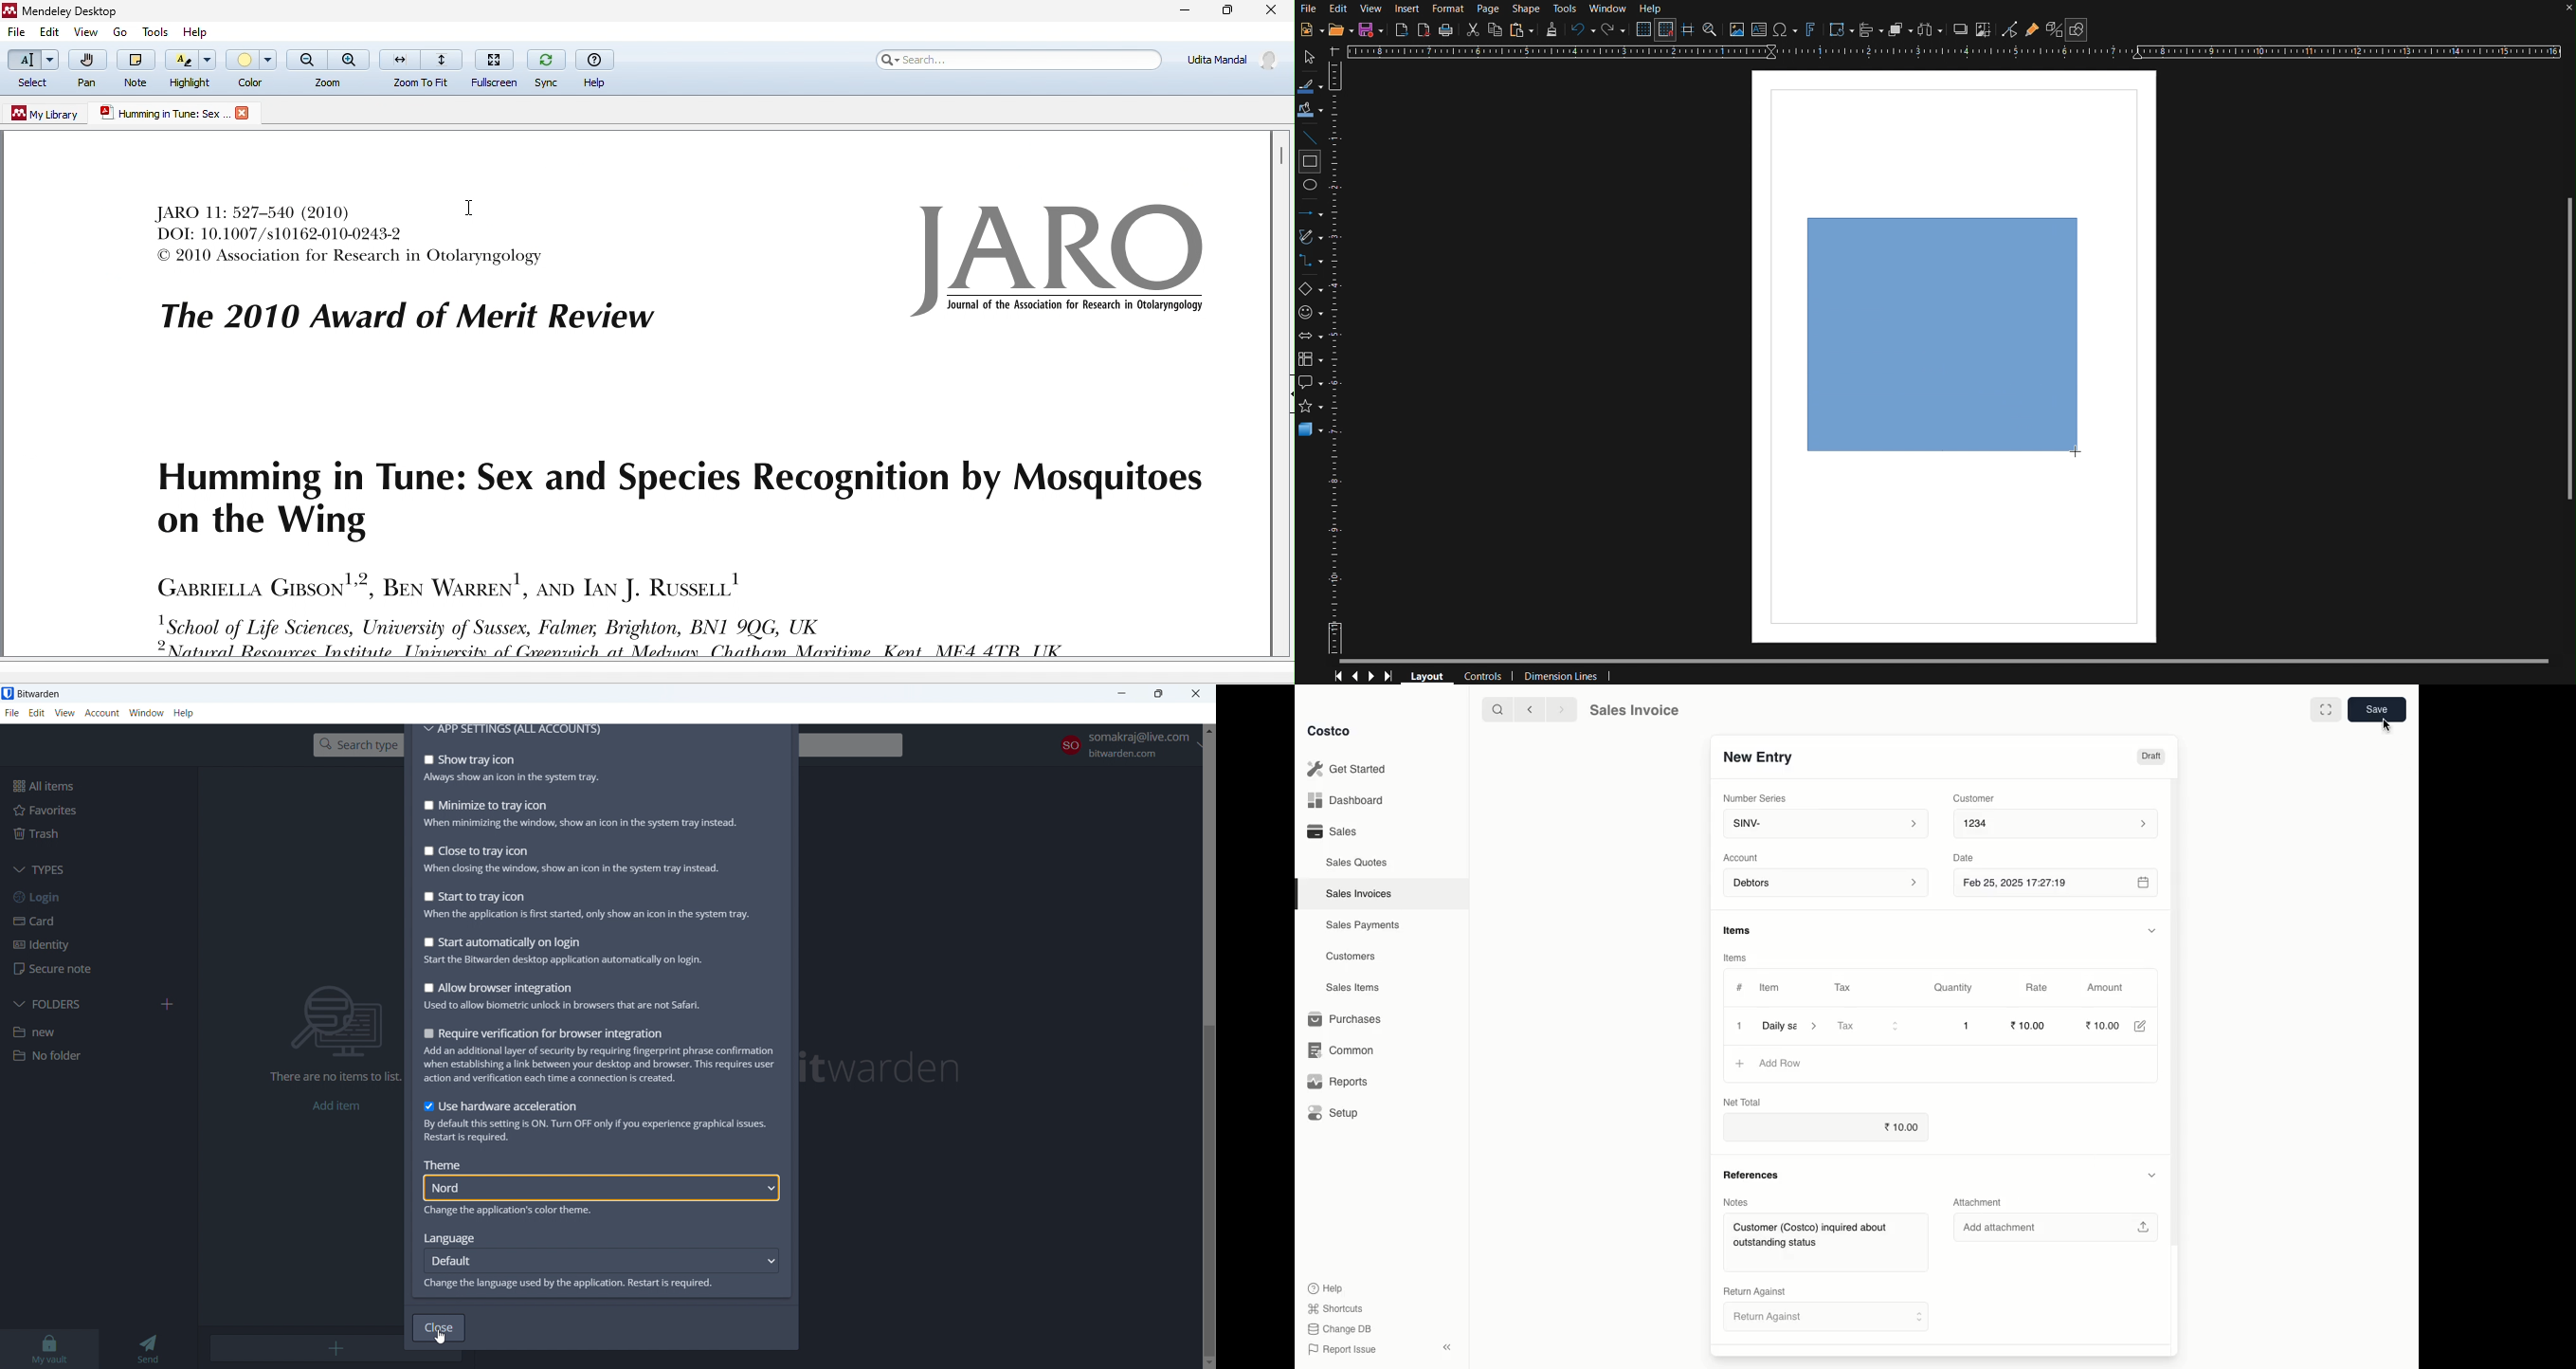 The width and height of the screenshot is (2576, 1372). Describe the element at coordinates (12, 713) in the screenshot. I see `file` at that location.